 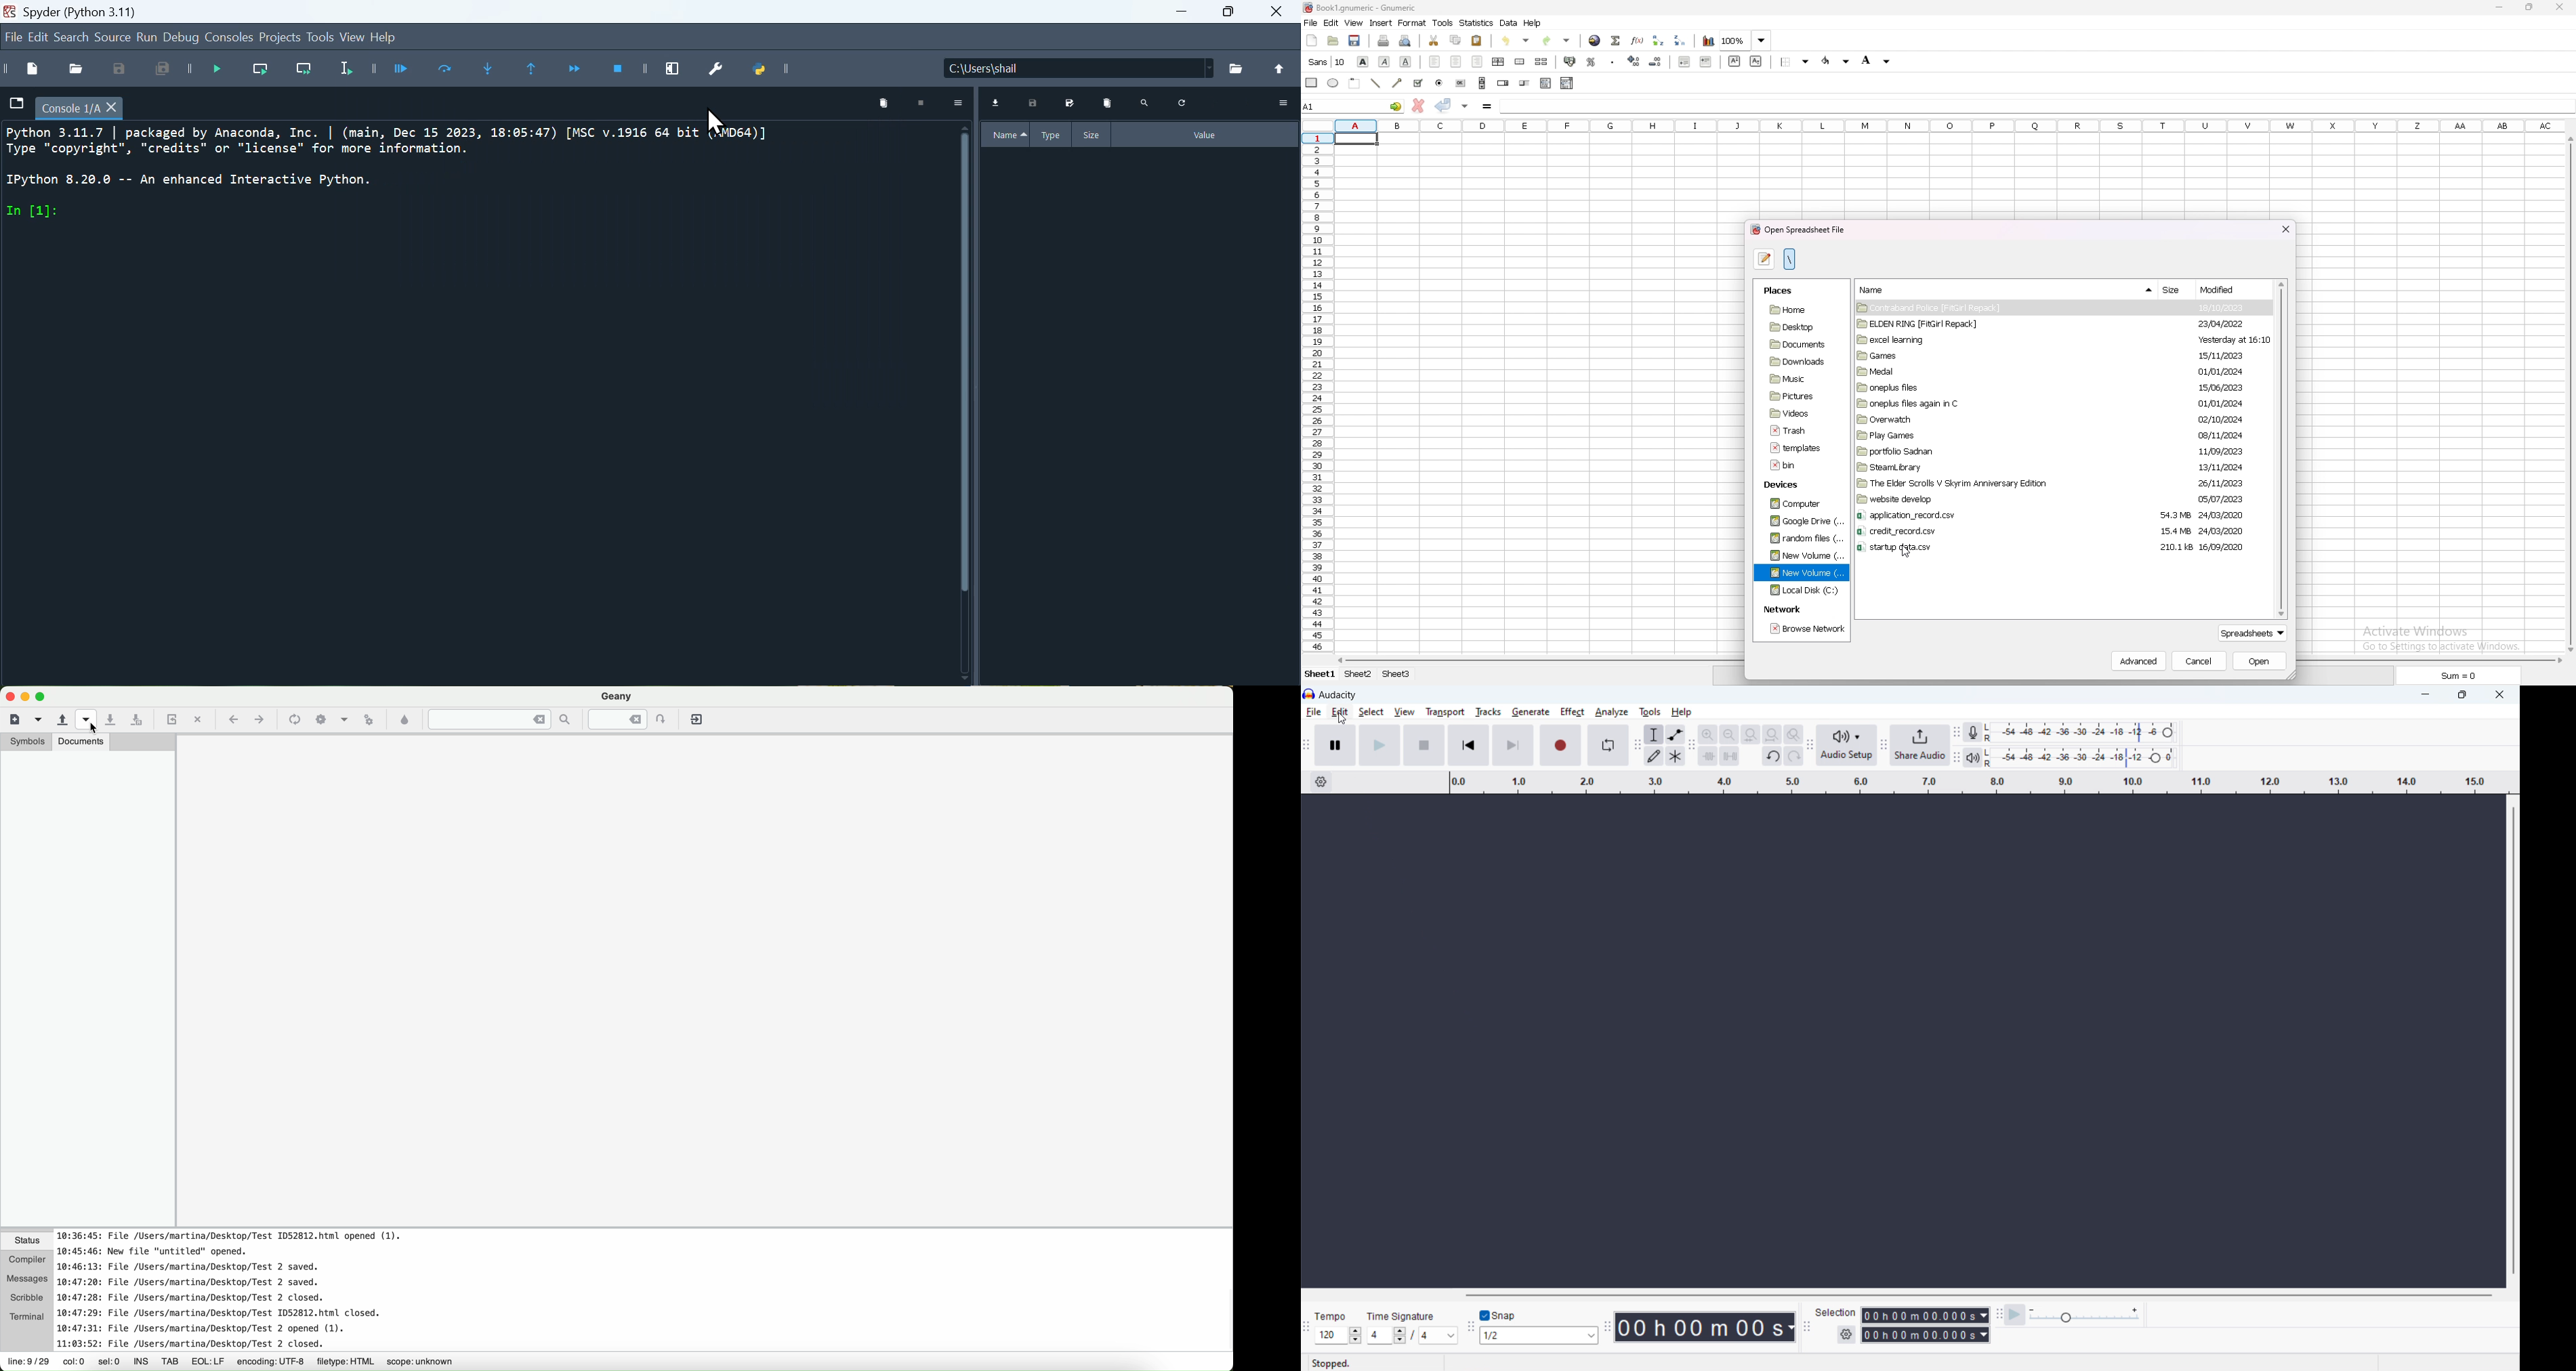 I want to click on view, so click(x=1353, y=23).